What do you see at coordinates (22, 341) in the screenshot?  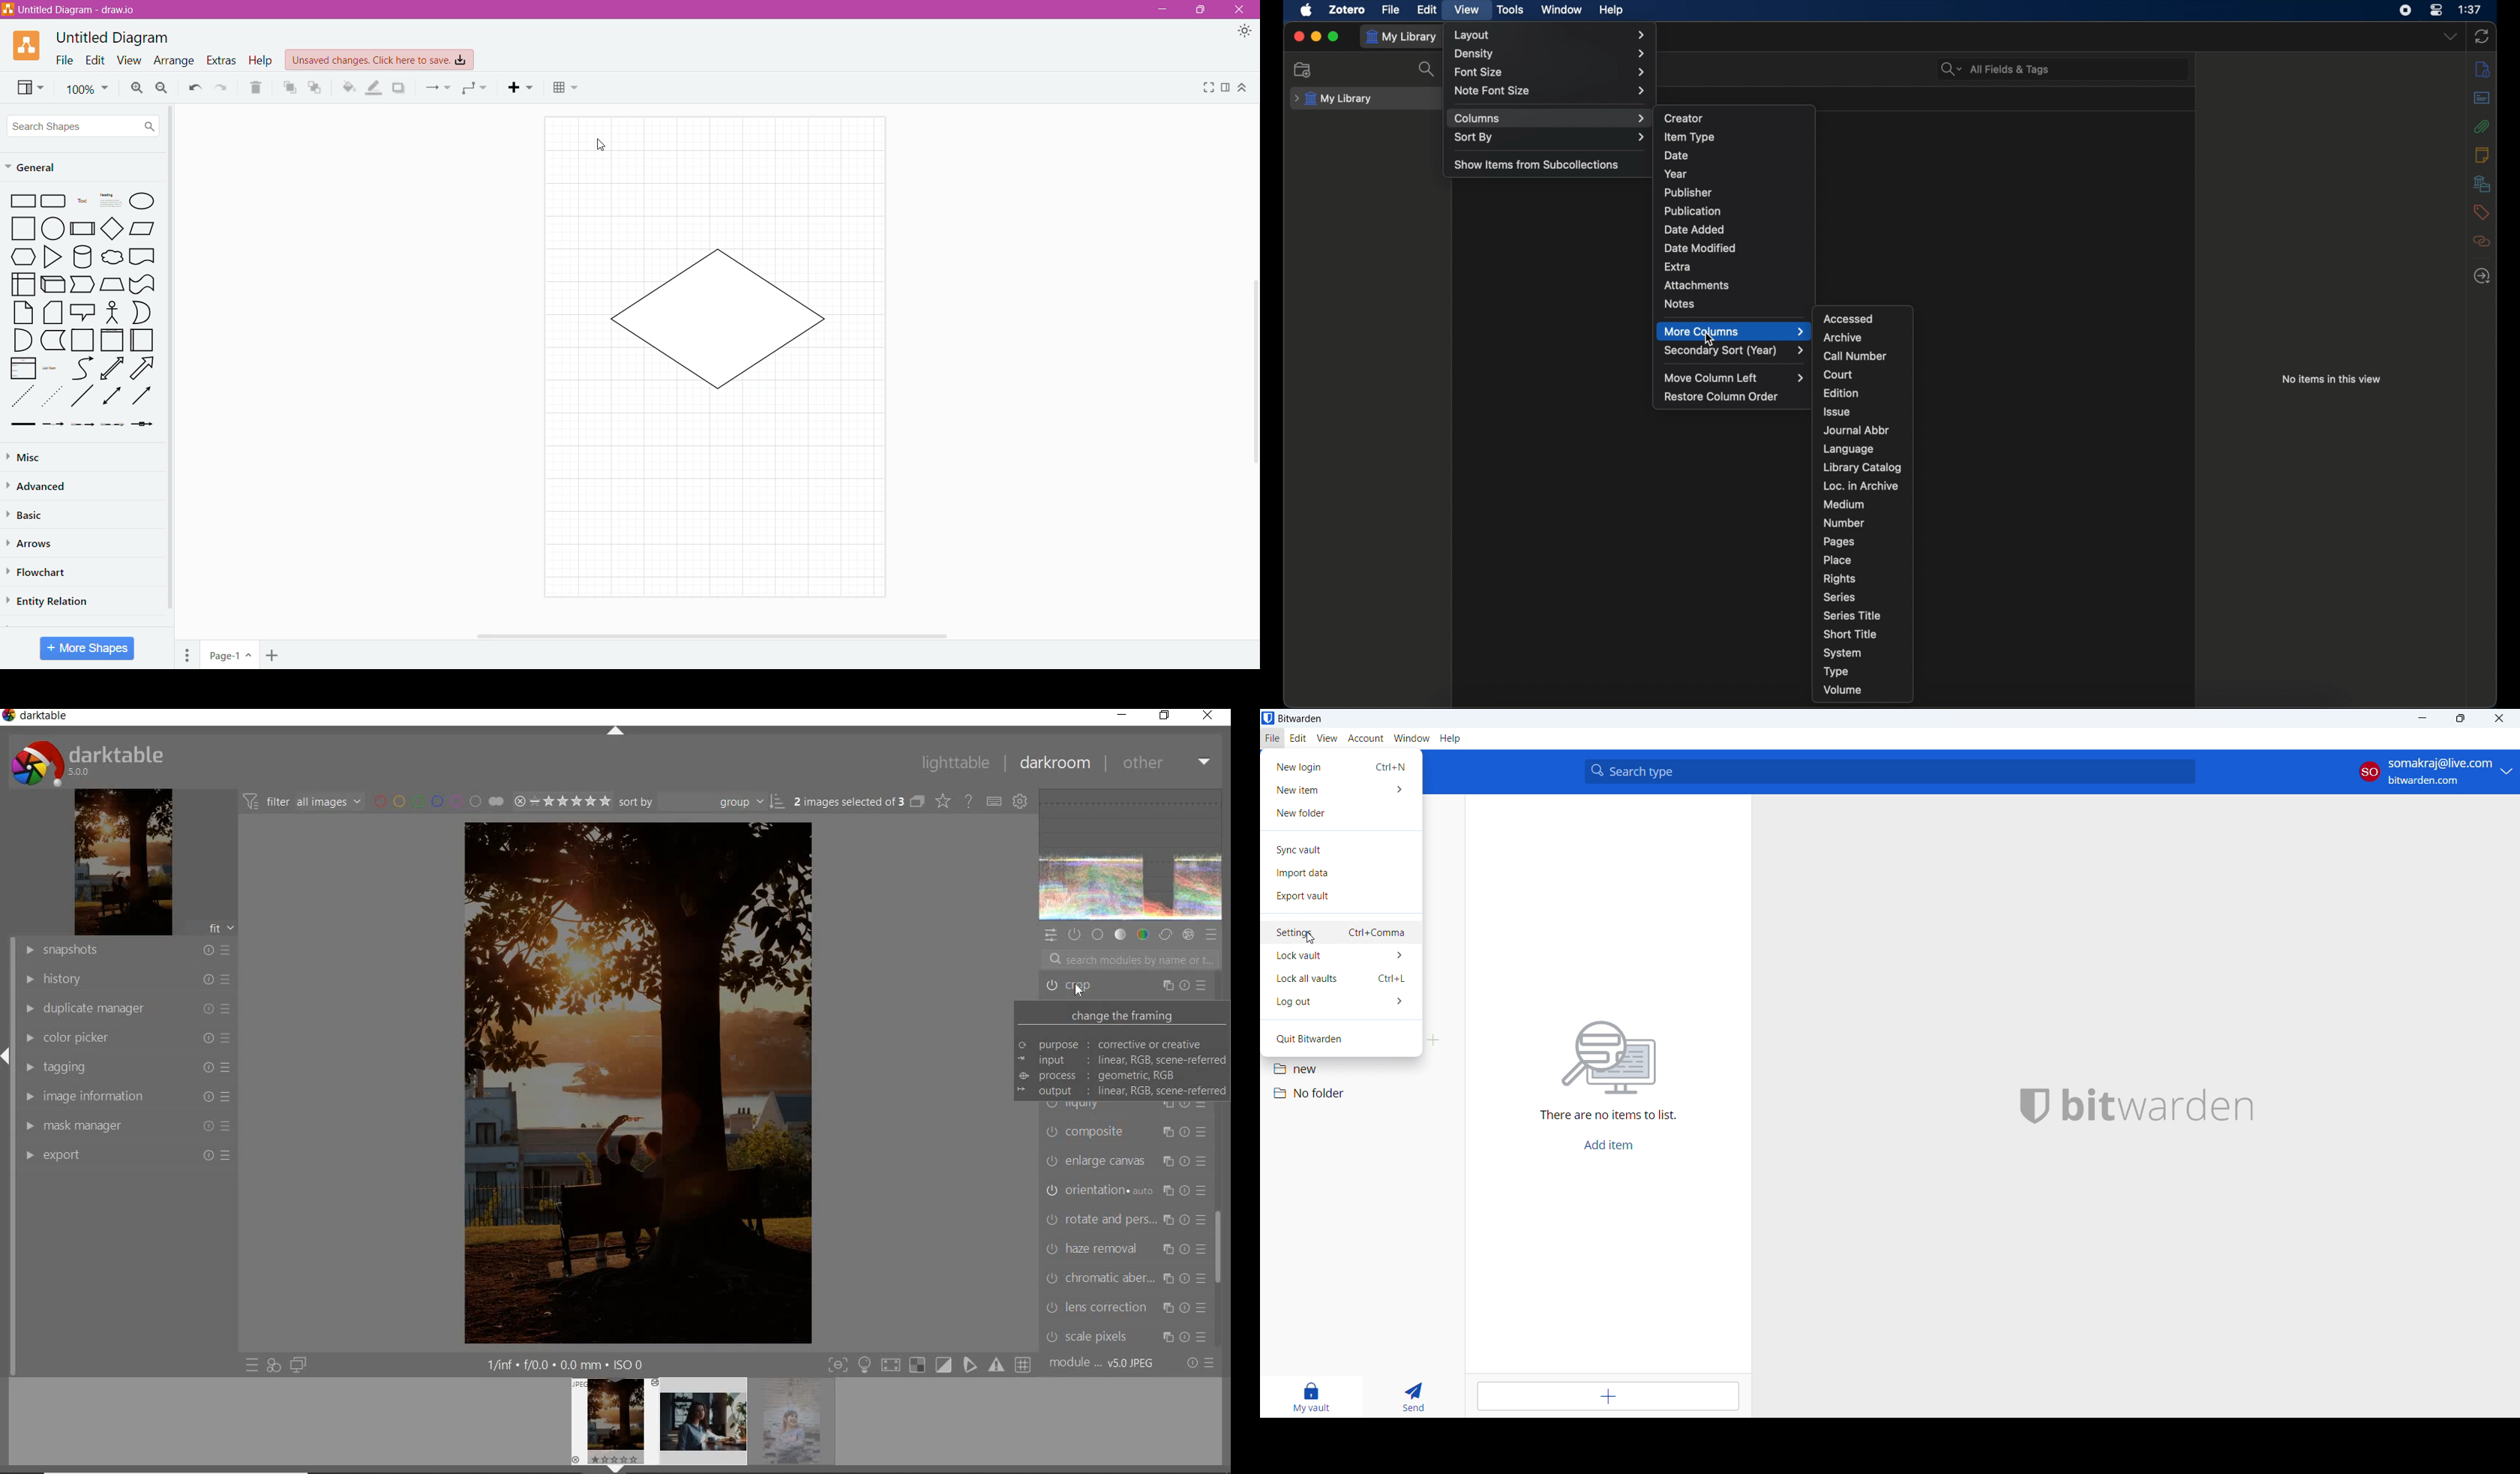 I see `And` at bounding box center [22, 341].